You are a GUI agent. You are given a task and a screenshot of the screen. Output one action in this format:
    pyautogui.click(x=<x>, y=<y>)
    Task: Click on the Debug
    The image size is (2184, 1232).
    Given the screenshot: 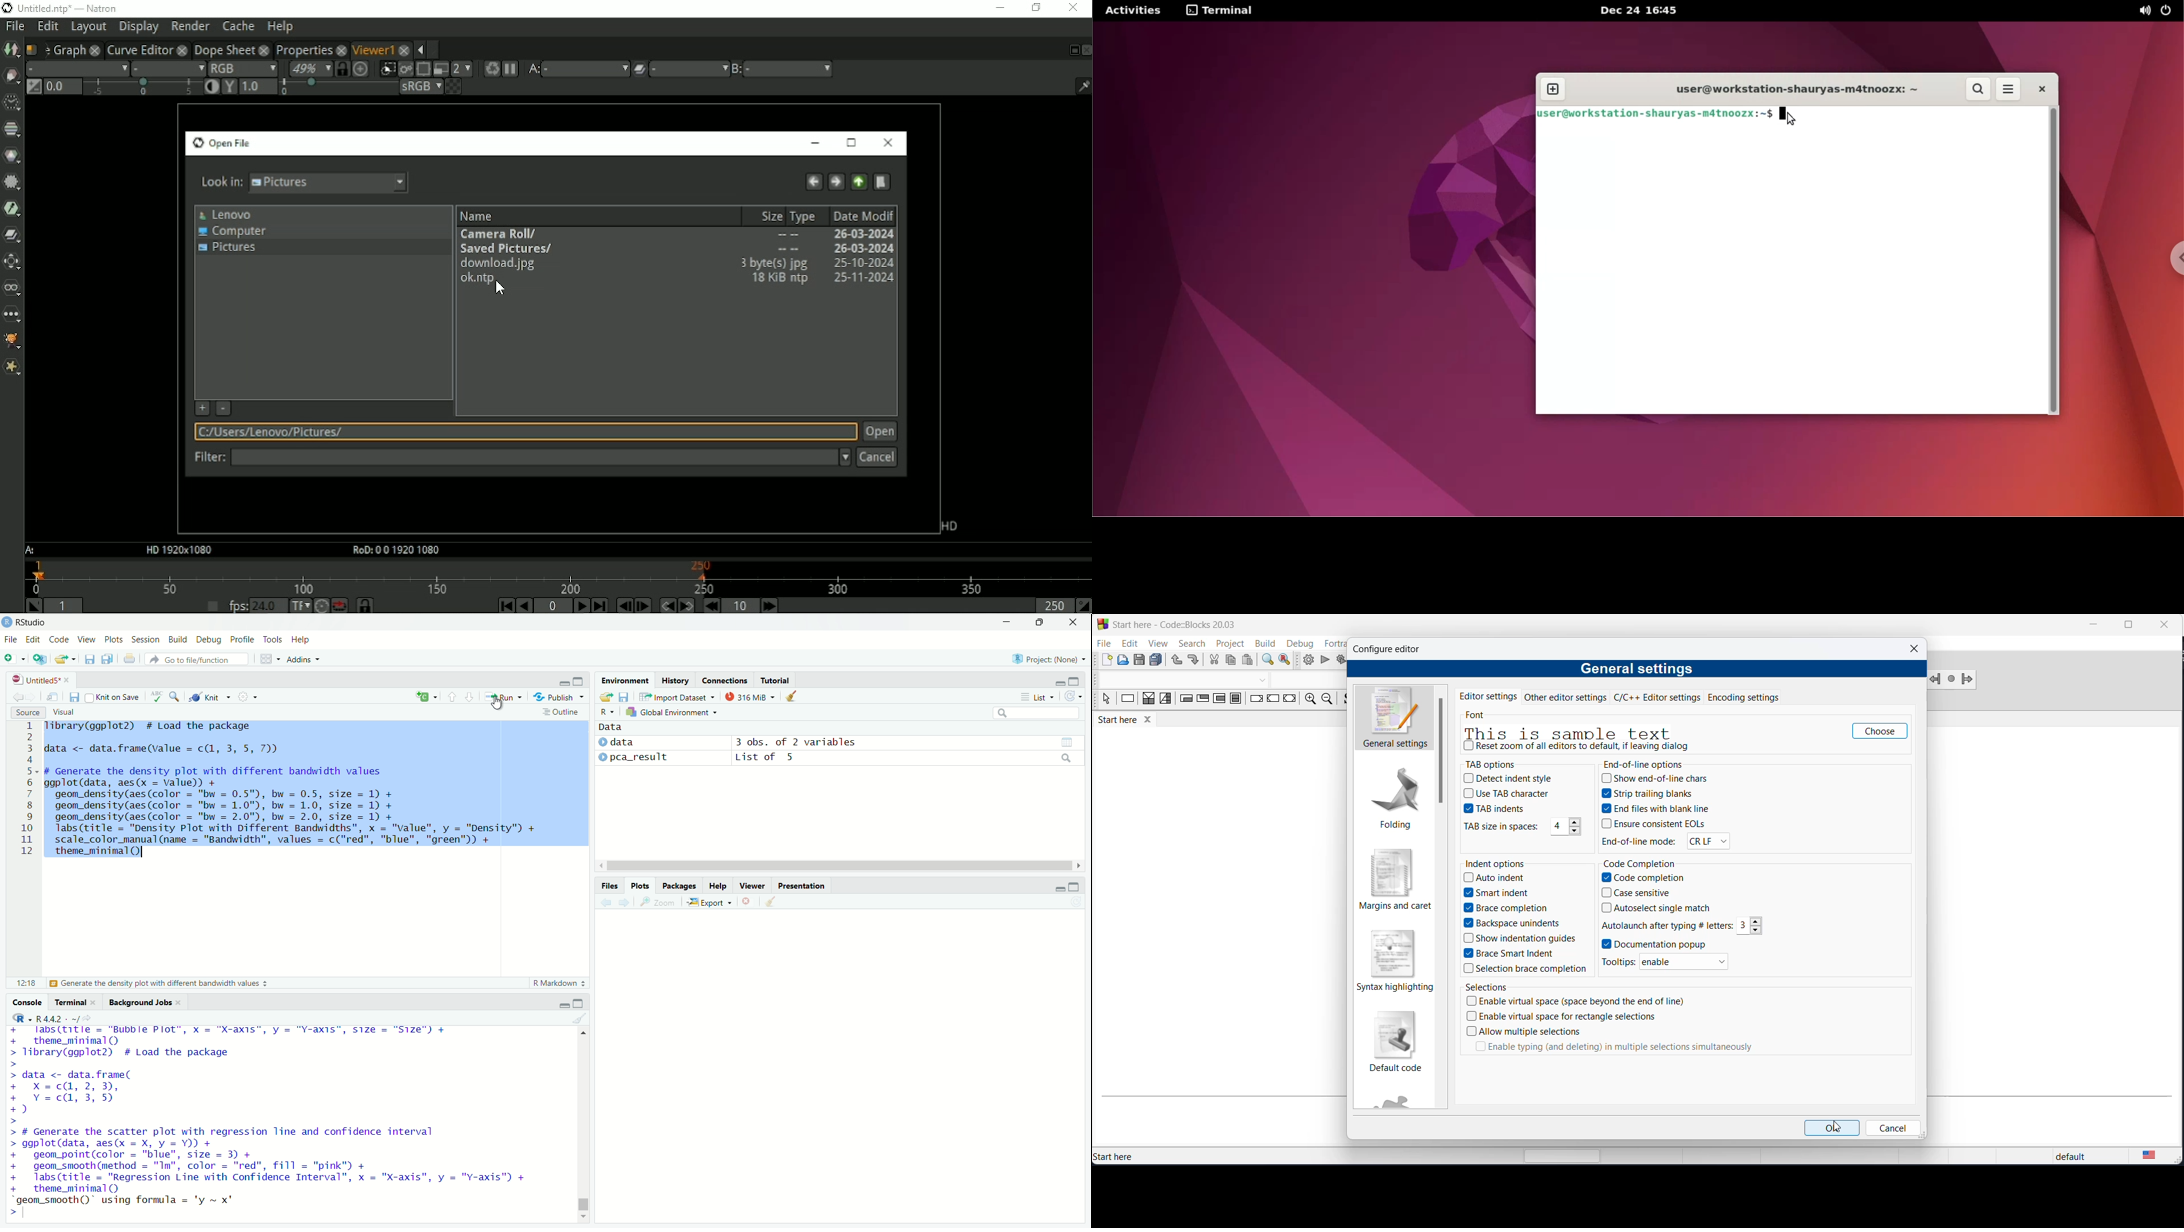 What is the action you would take?
    pyautogui.click(x=209, y=640)
    